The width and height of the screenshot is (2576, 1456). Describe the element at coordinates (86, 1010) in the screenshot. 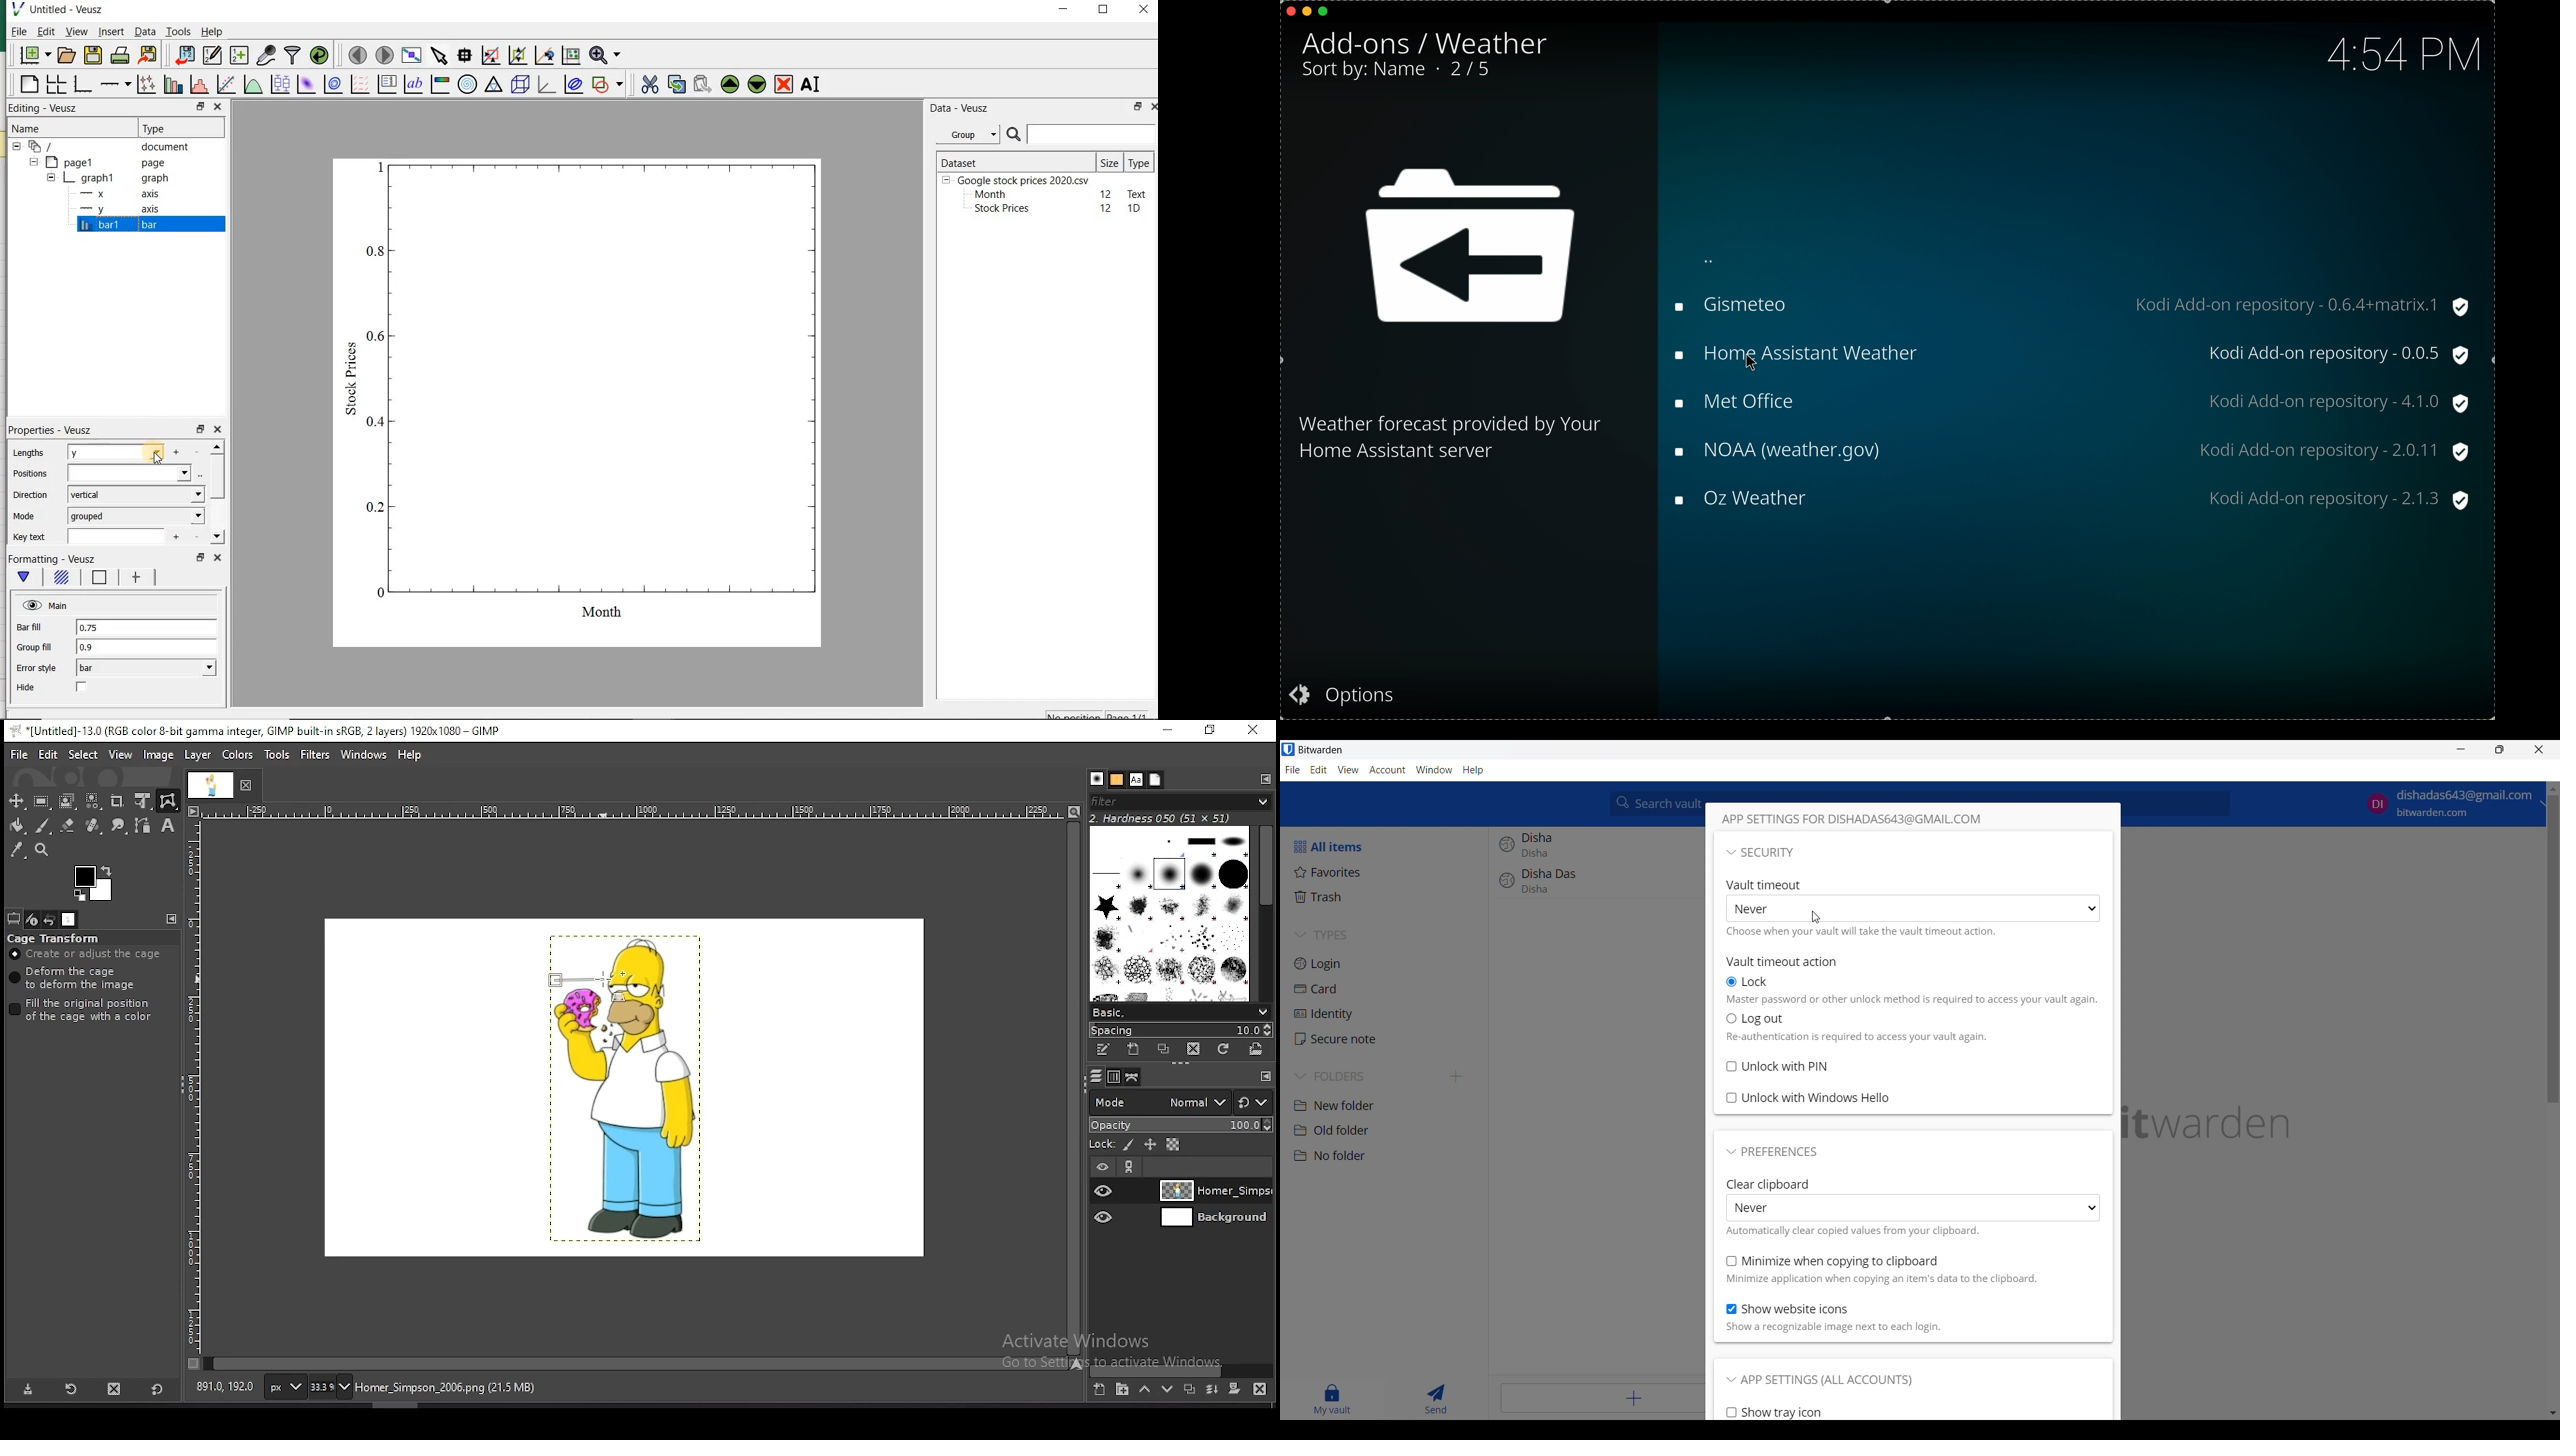

I see `fill the original position of the cage with a color` at that location.